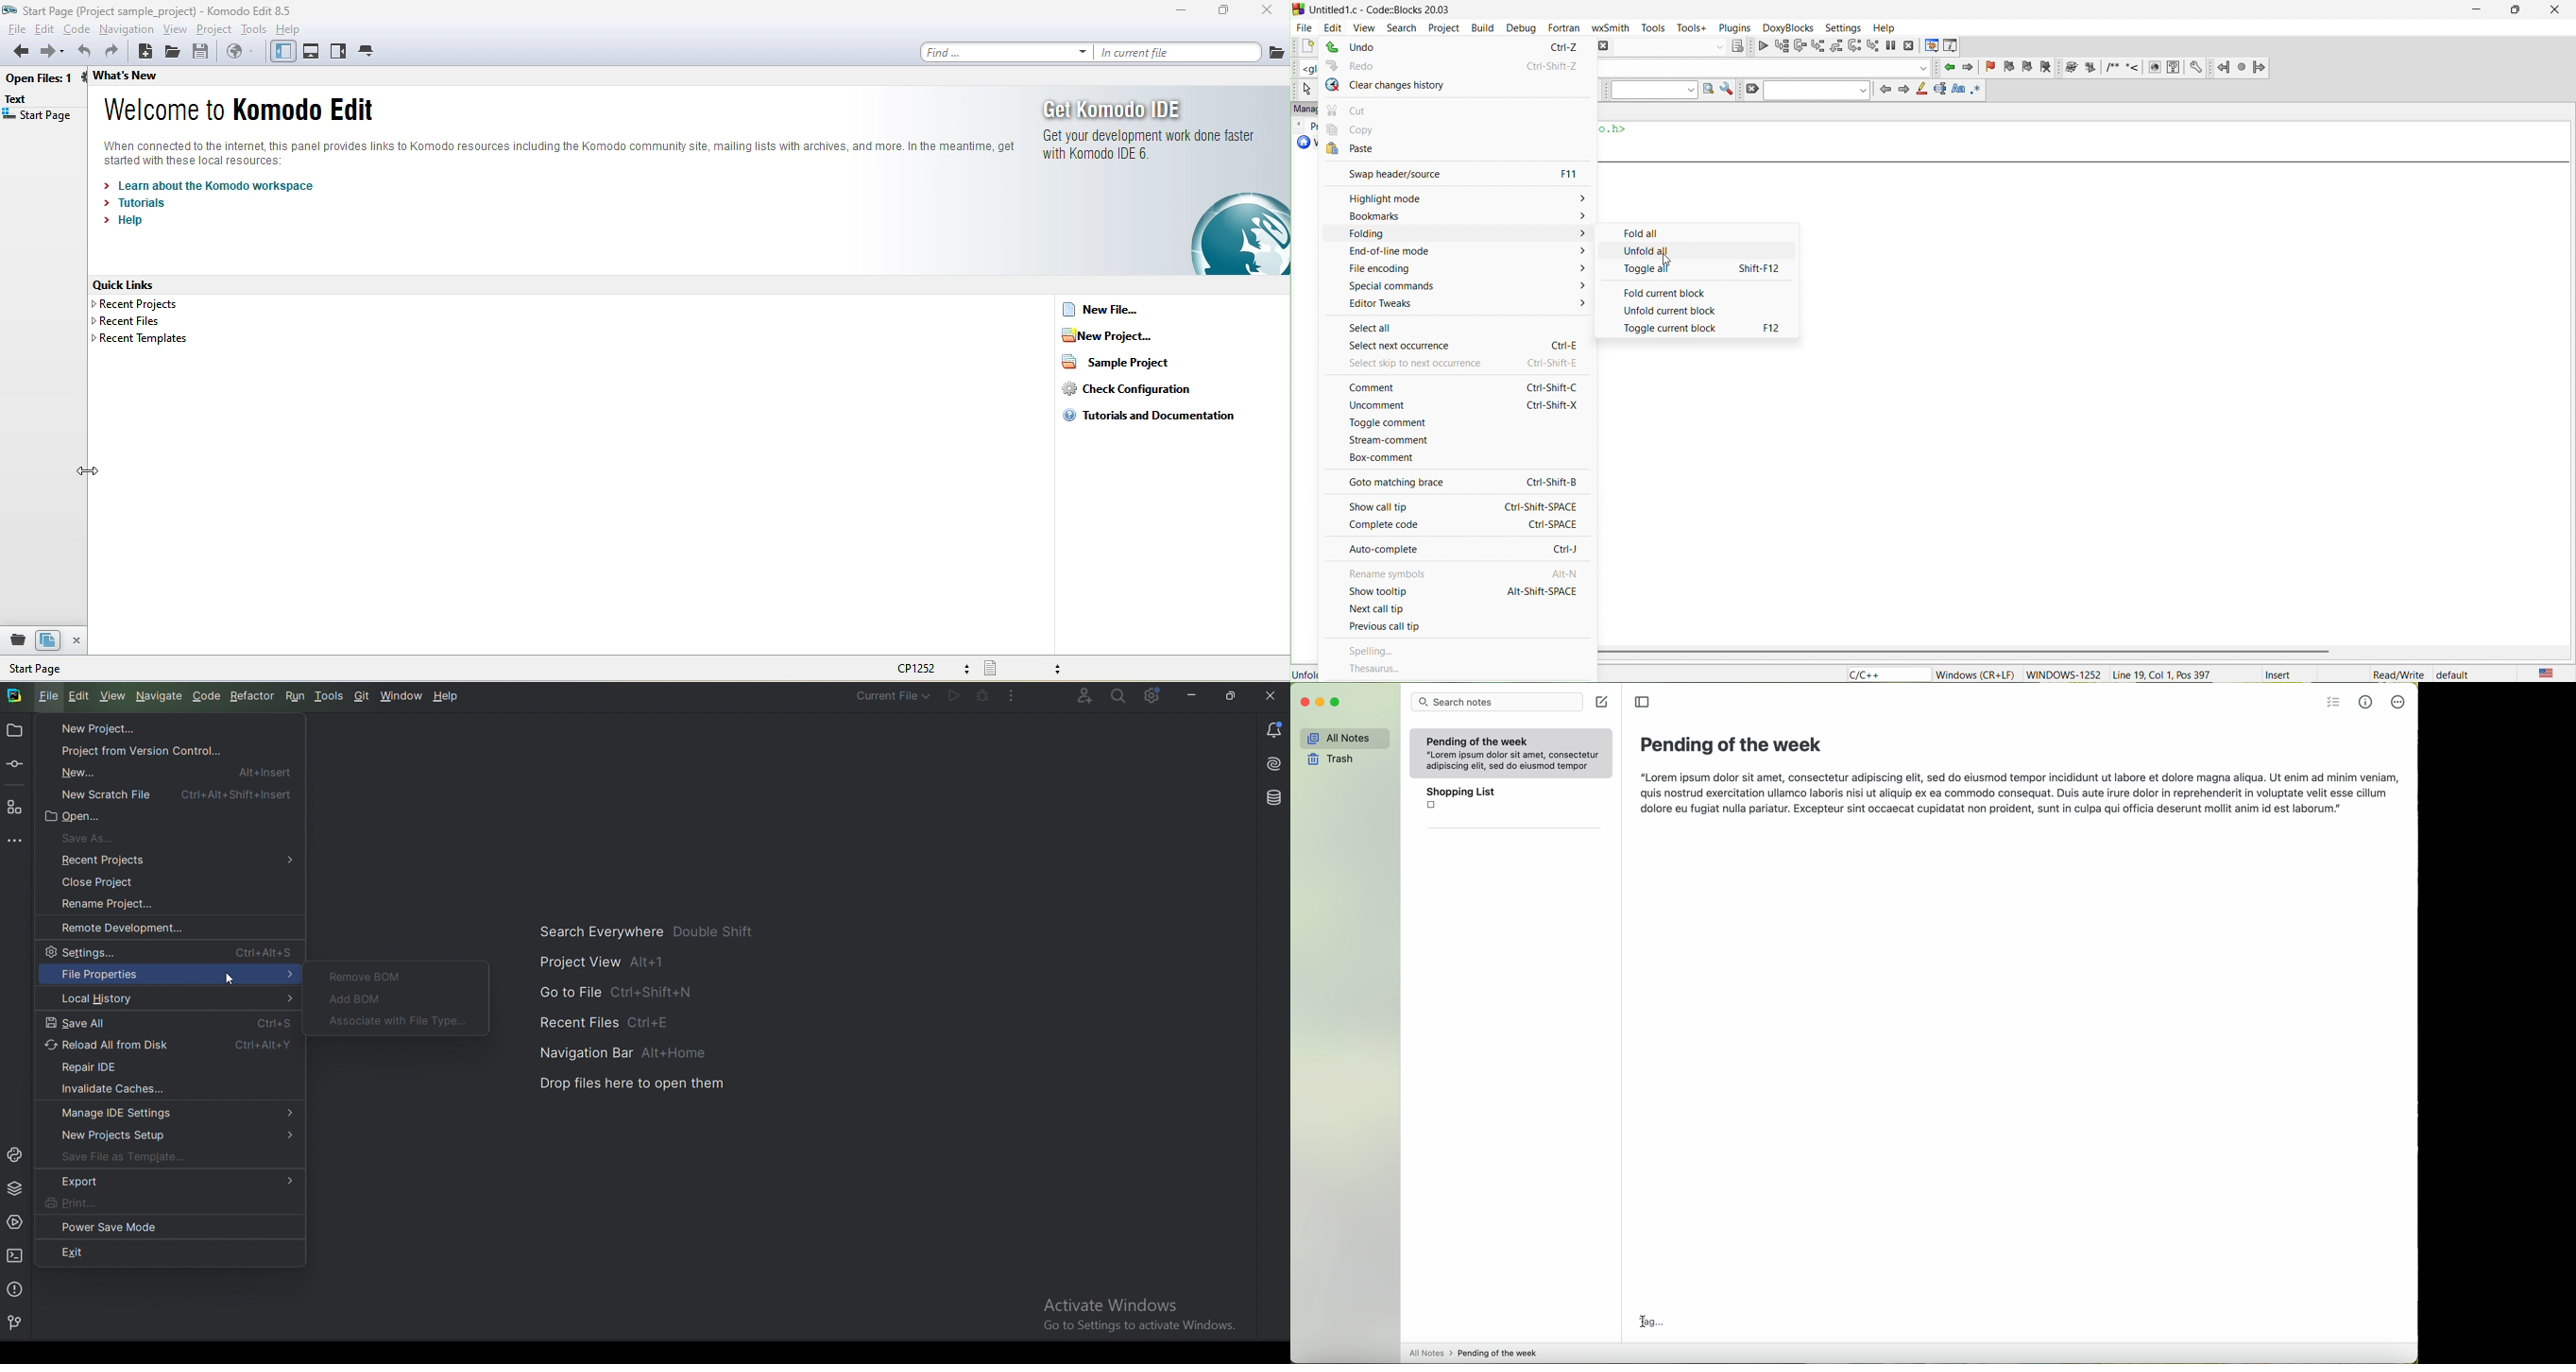  What do you see at coordinates (1818, 46) in the screenshot?
I see `step into` at bounding box center [1818, 46].